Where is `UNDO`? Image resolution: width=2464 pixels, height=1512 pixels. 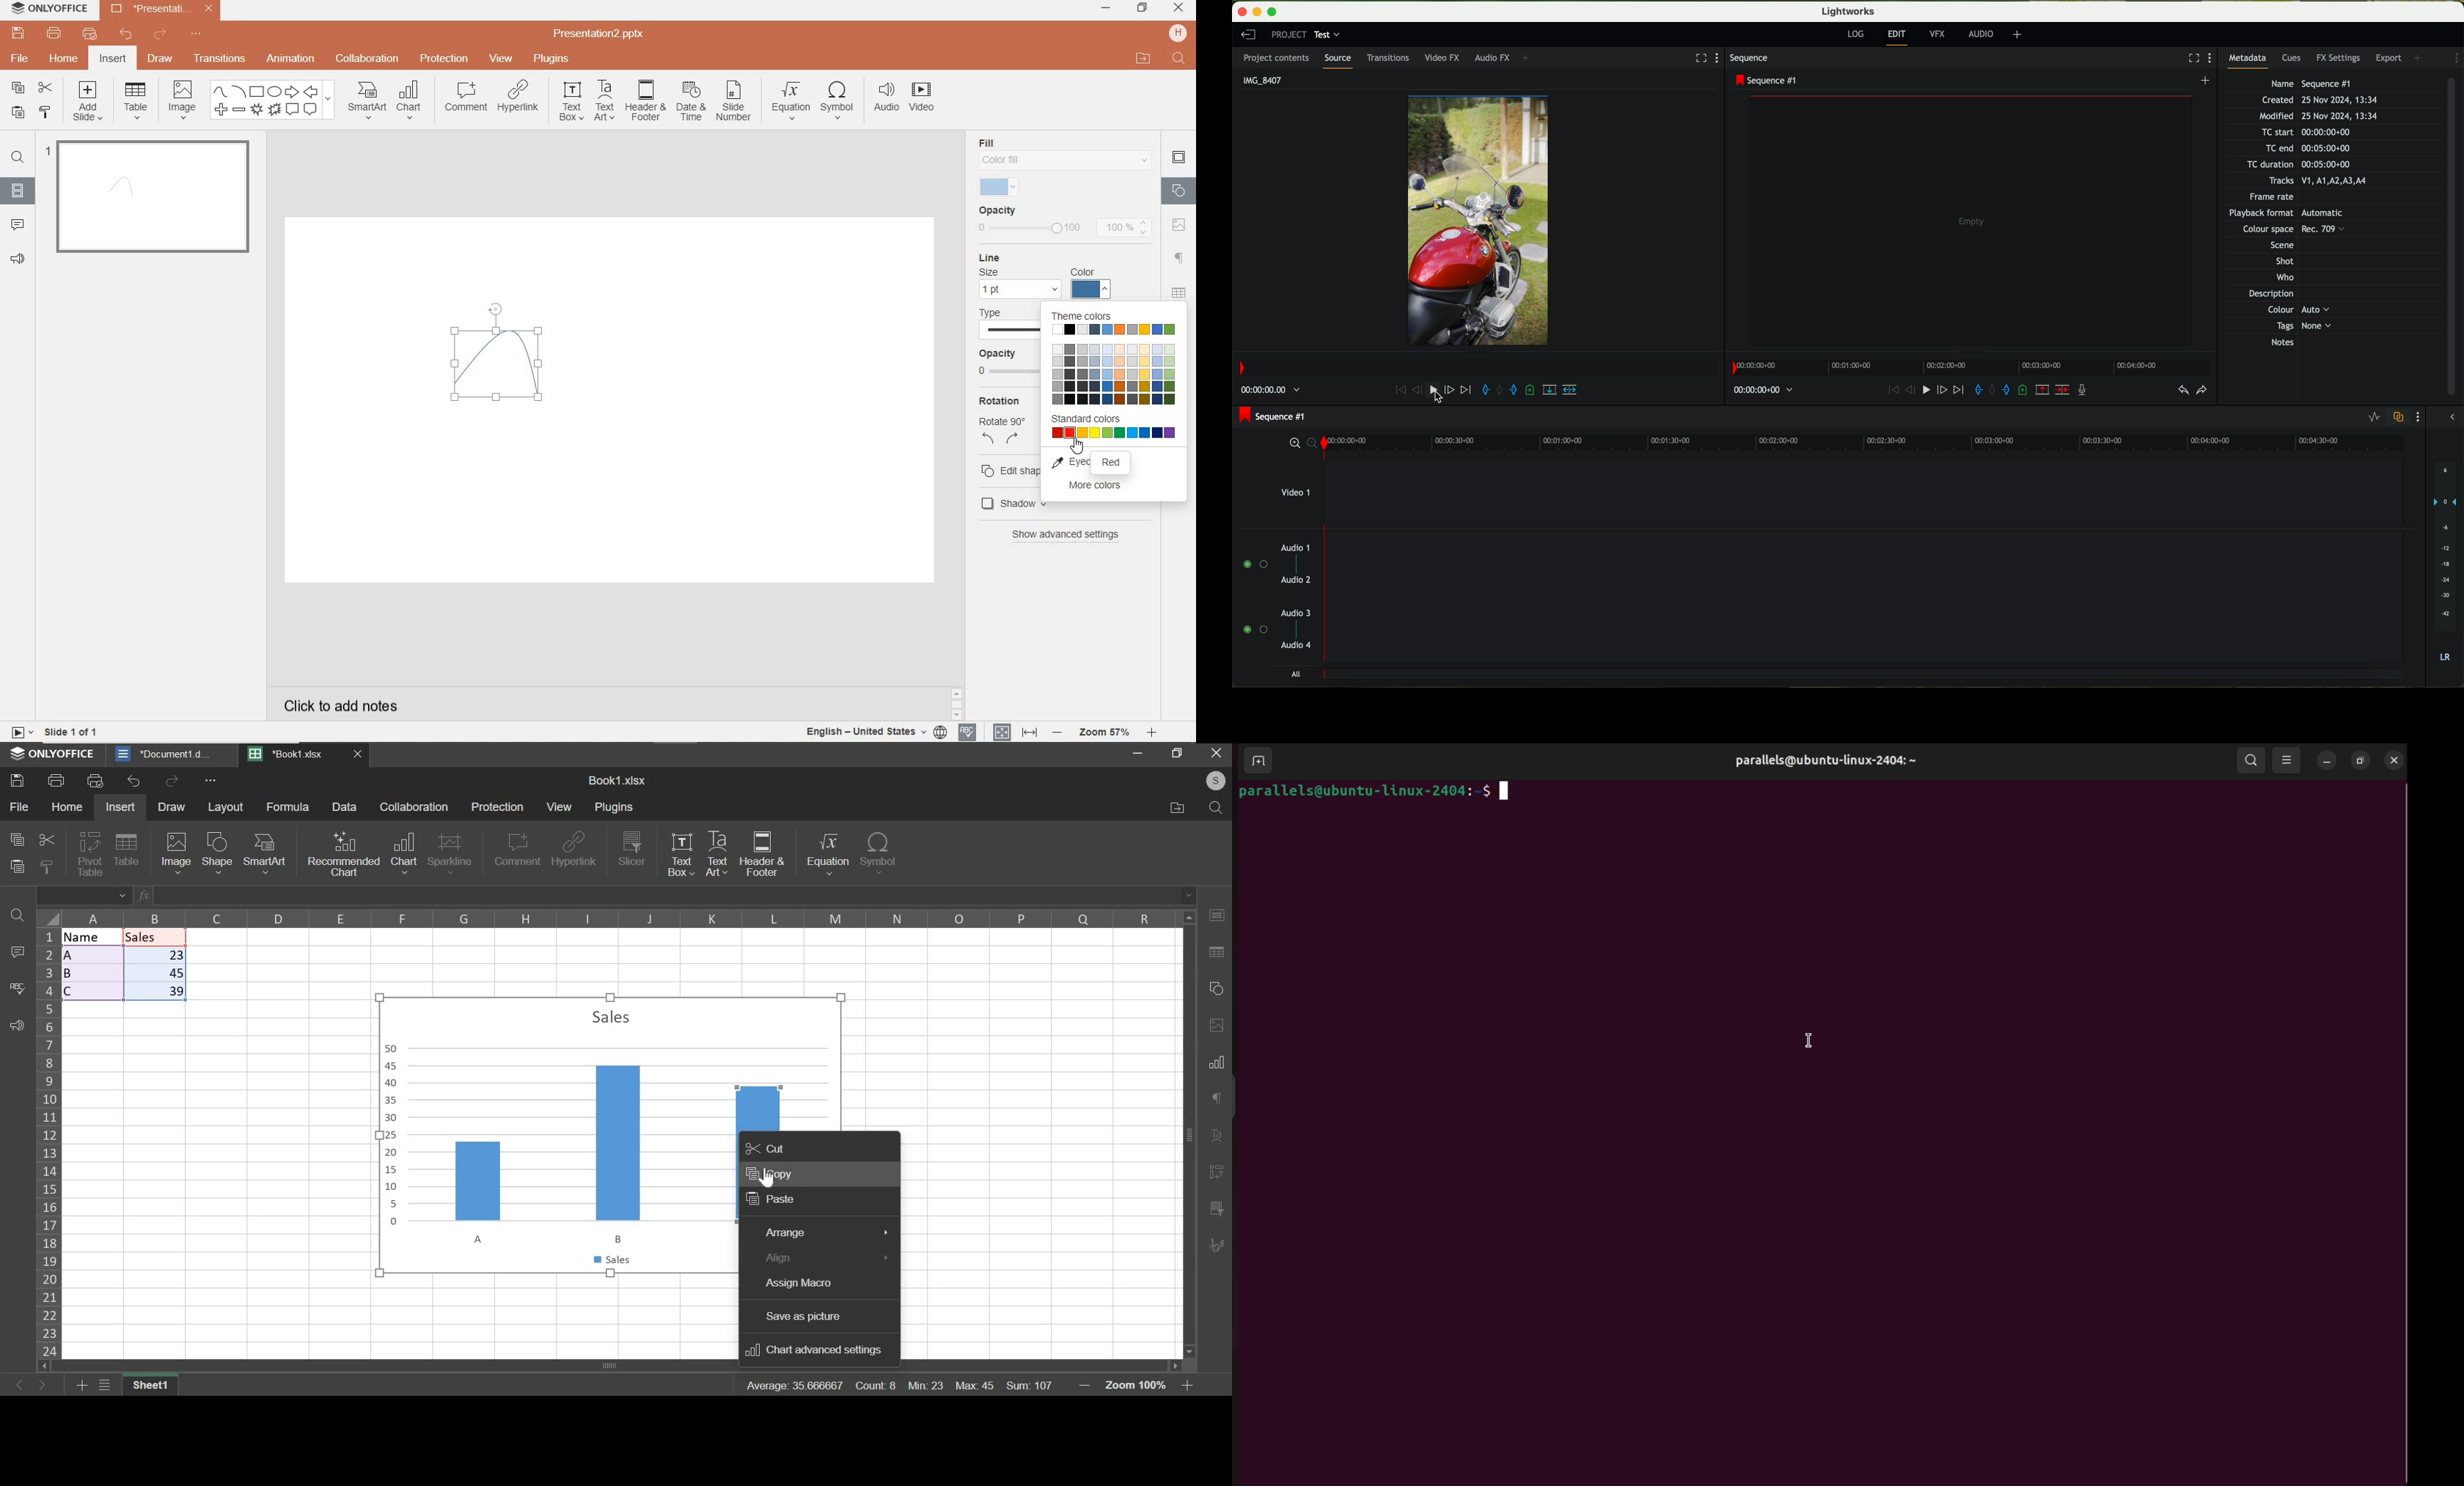 UNDO is located at coordinates (125, 36).